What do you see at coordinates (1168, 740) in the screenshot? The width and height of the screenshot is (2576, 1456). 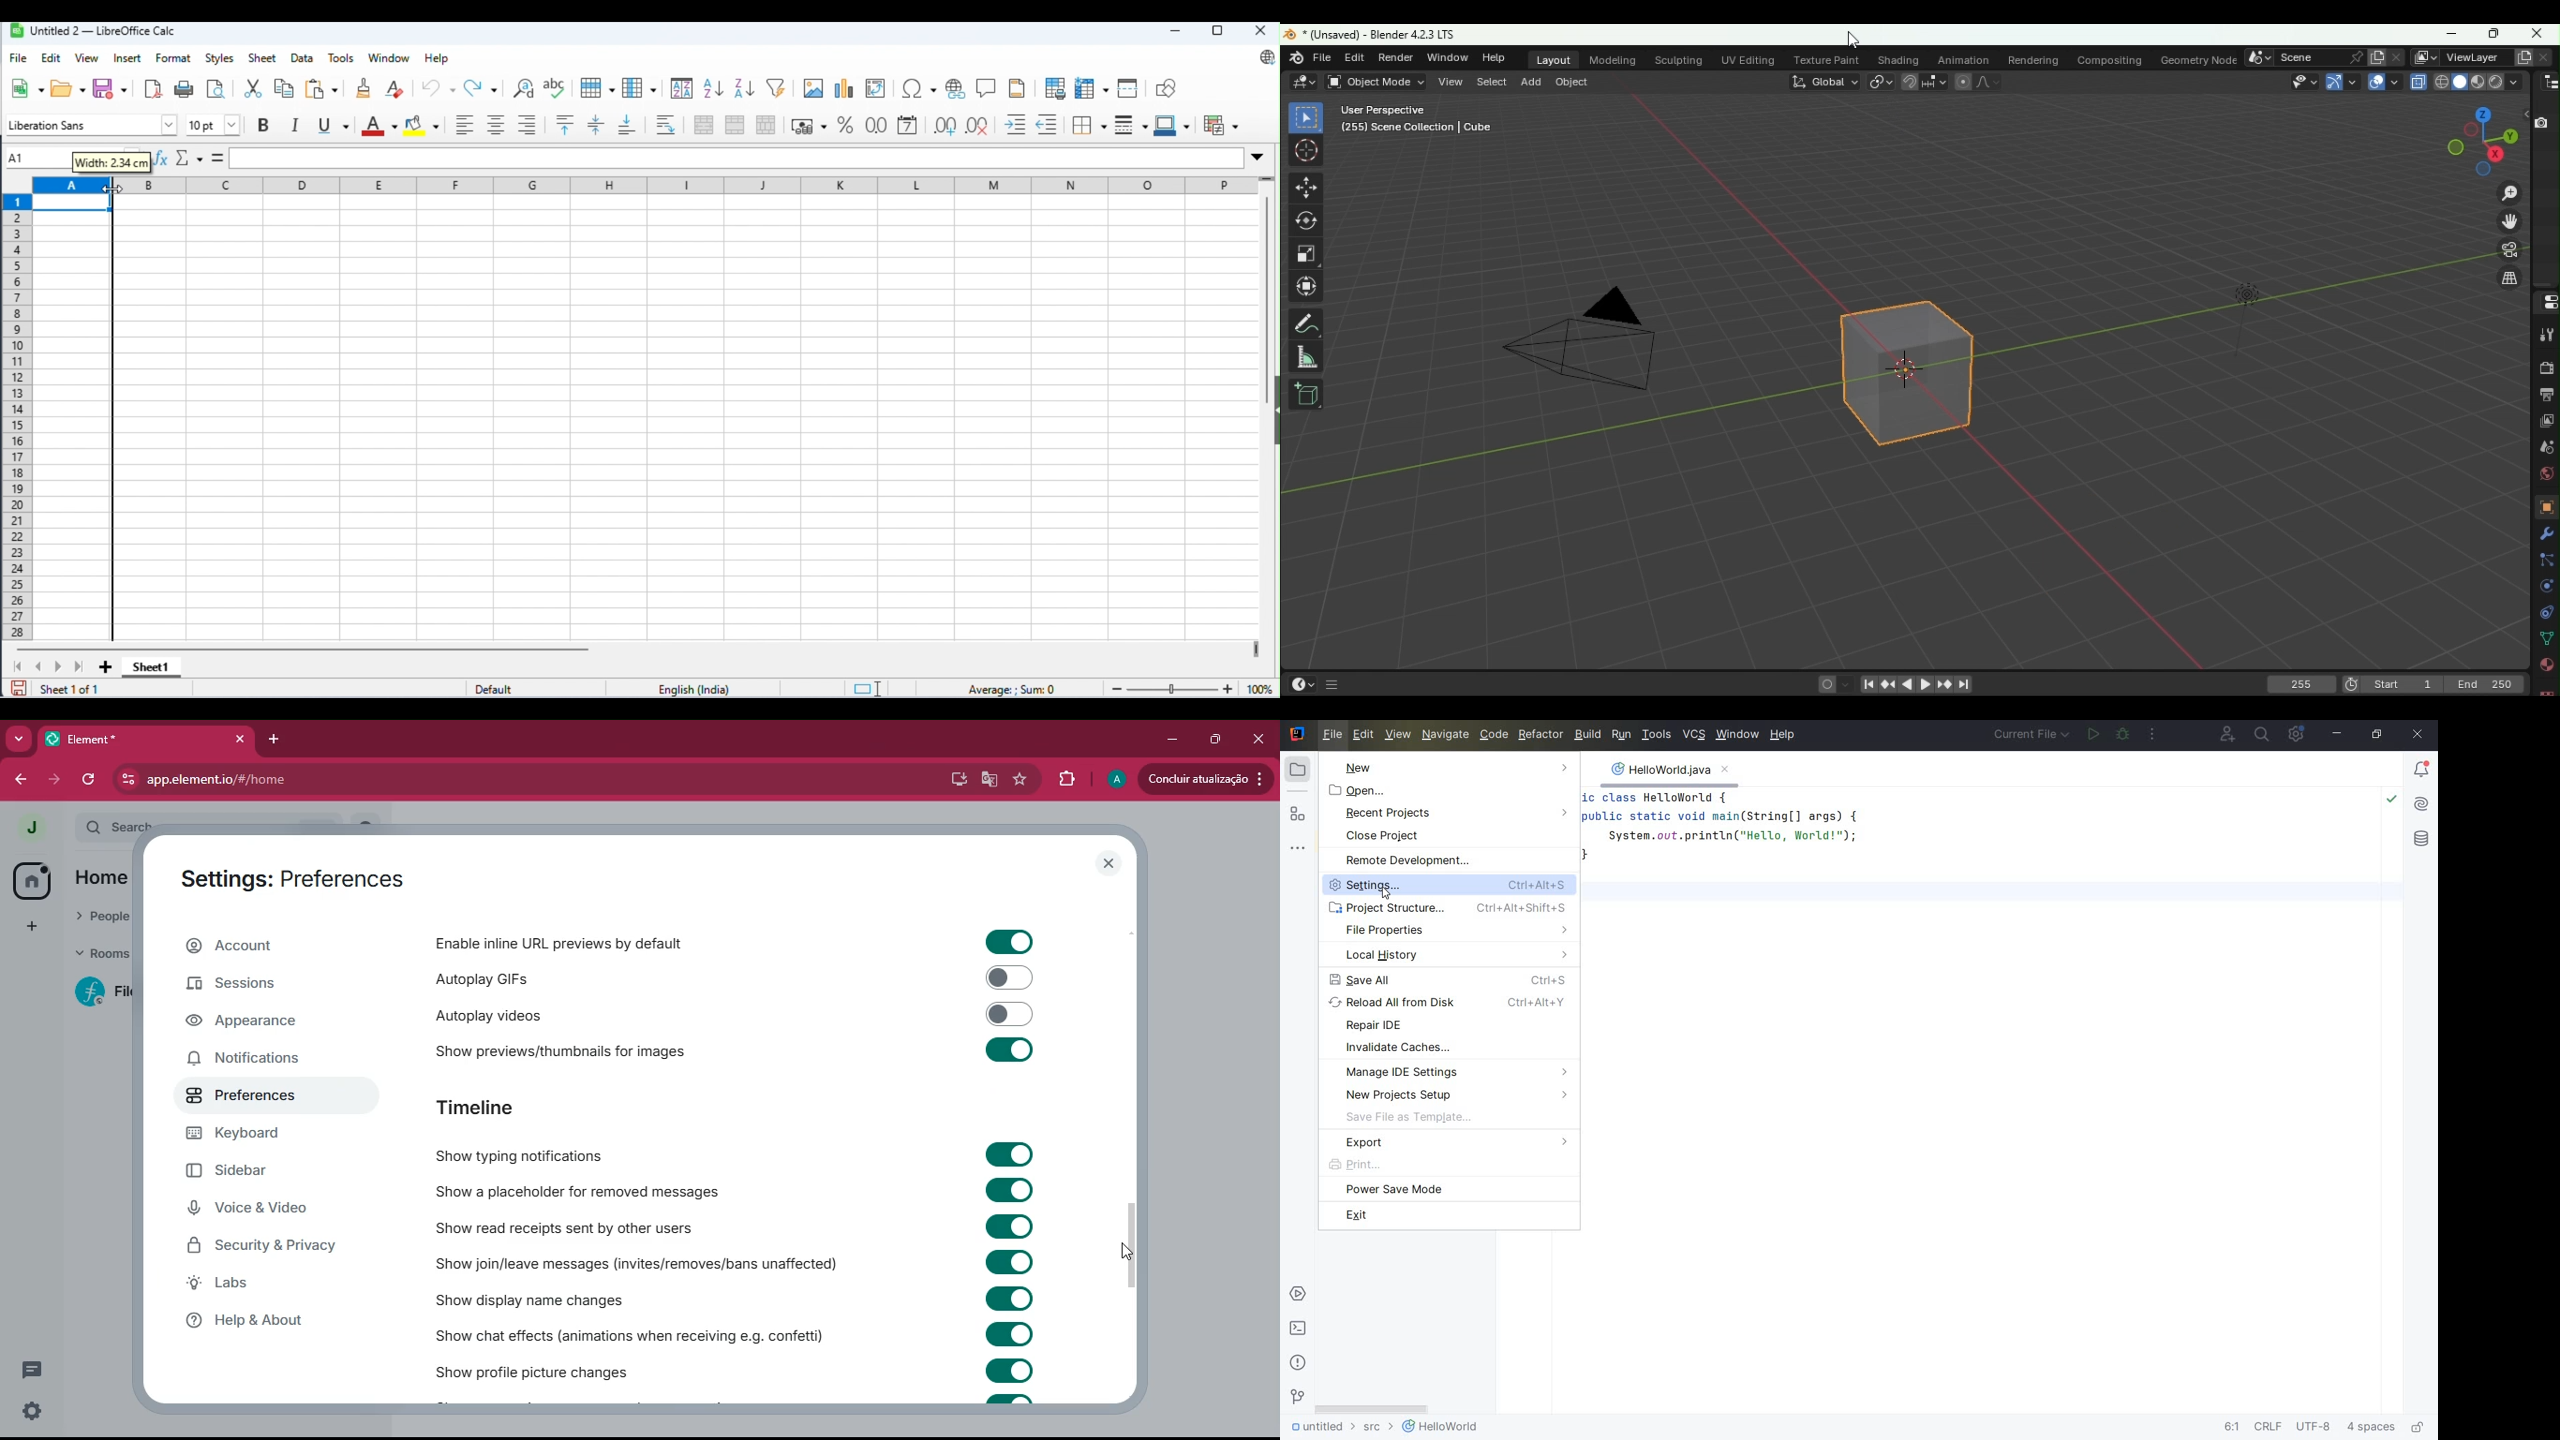 I see `minimize` at bounding box center [1168, 740].